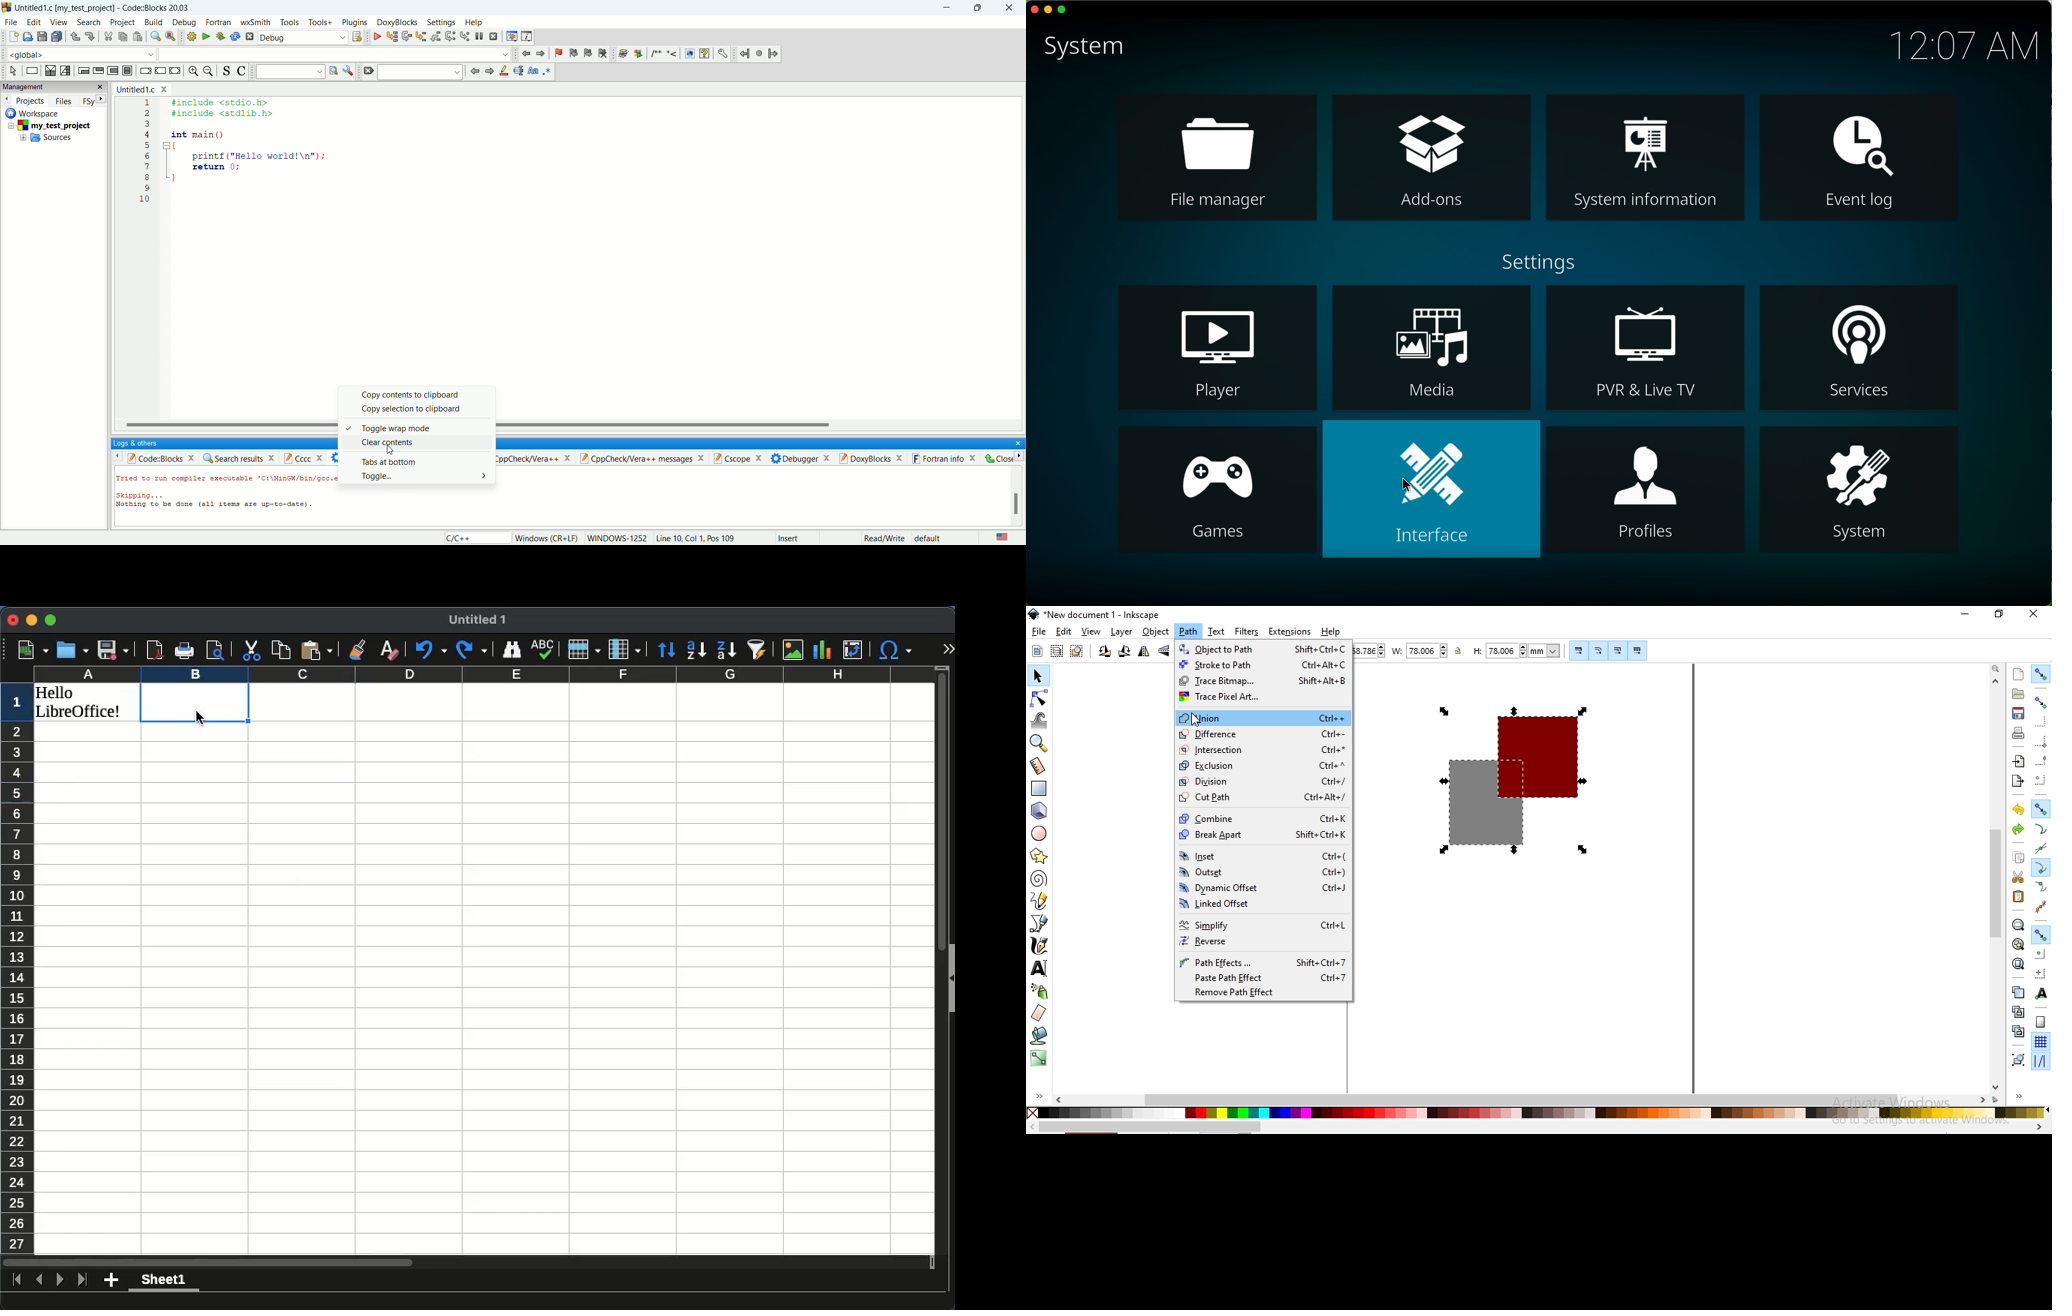  What do you see at coordinates (884, 539) in the screenshot?
I see `read/write` at bounding box center [884, 539].